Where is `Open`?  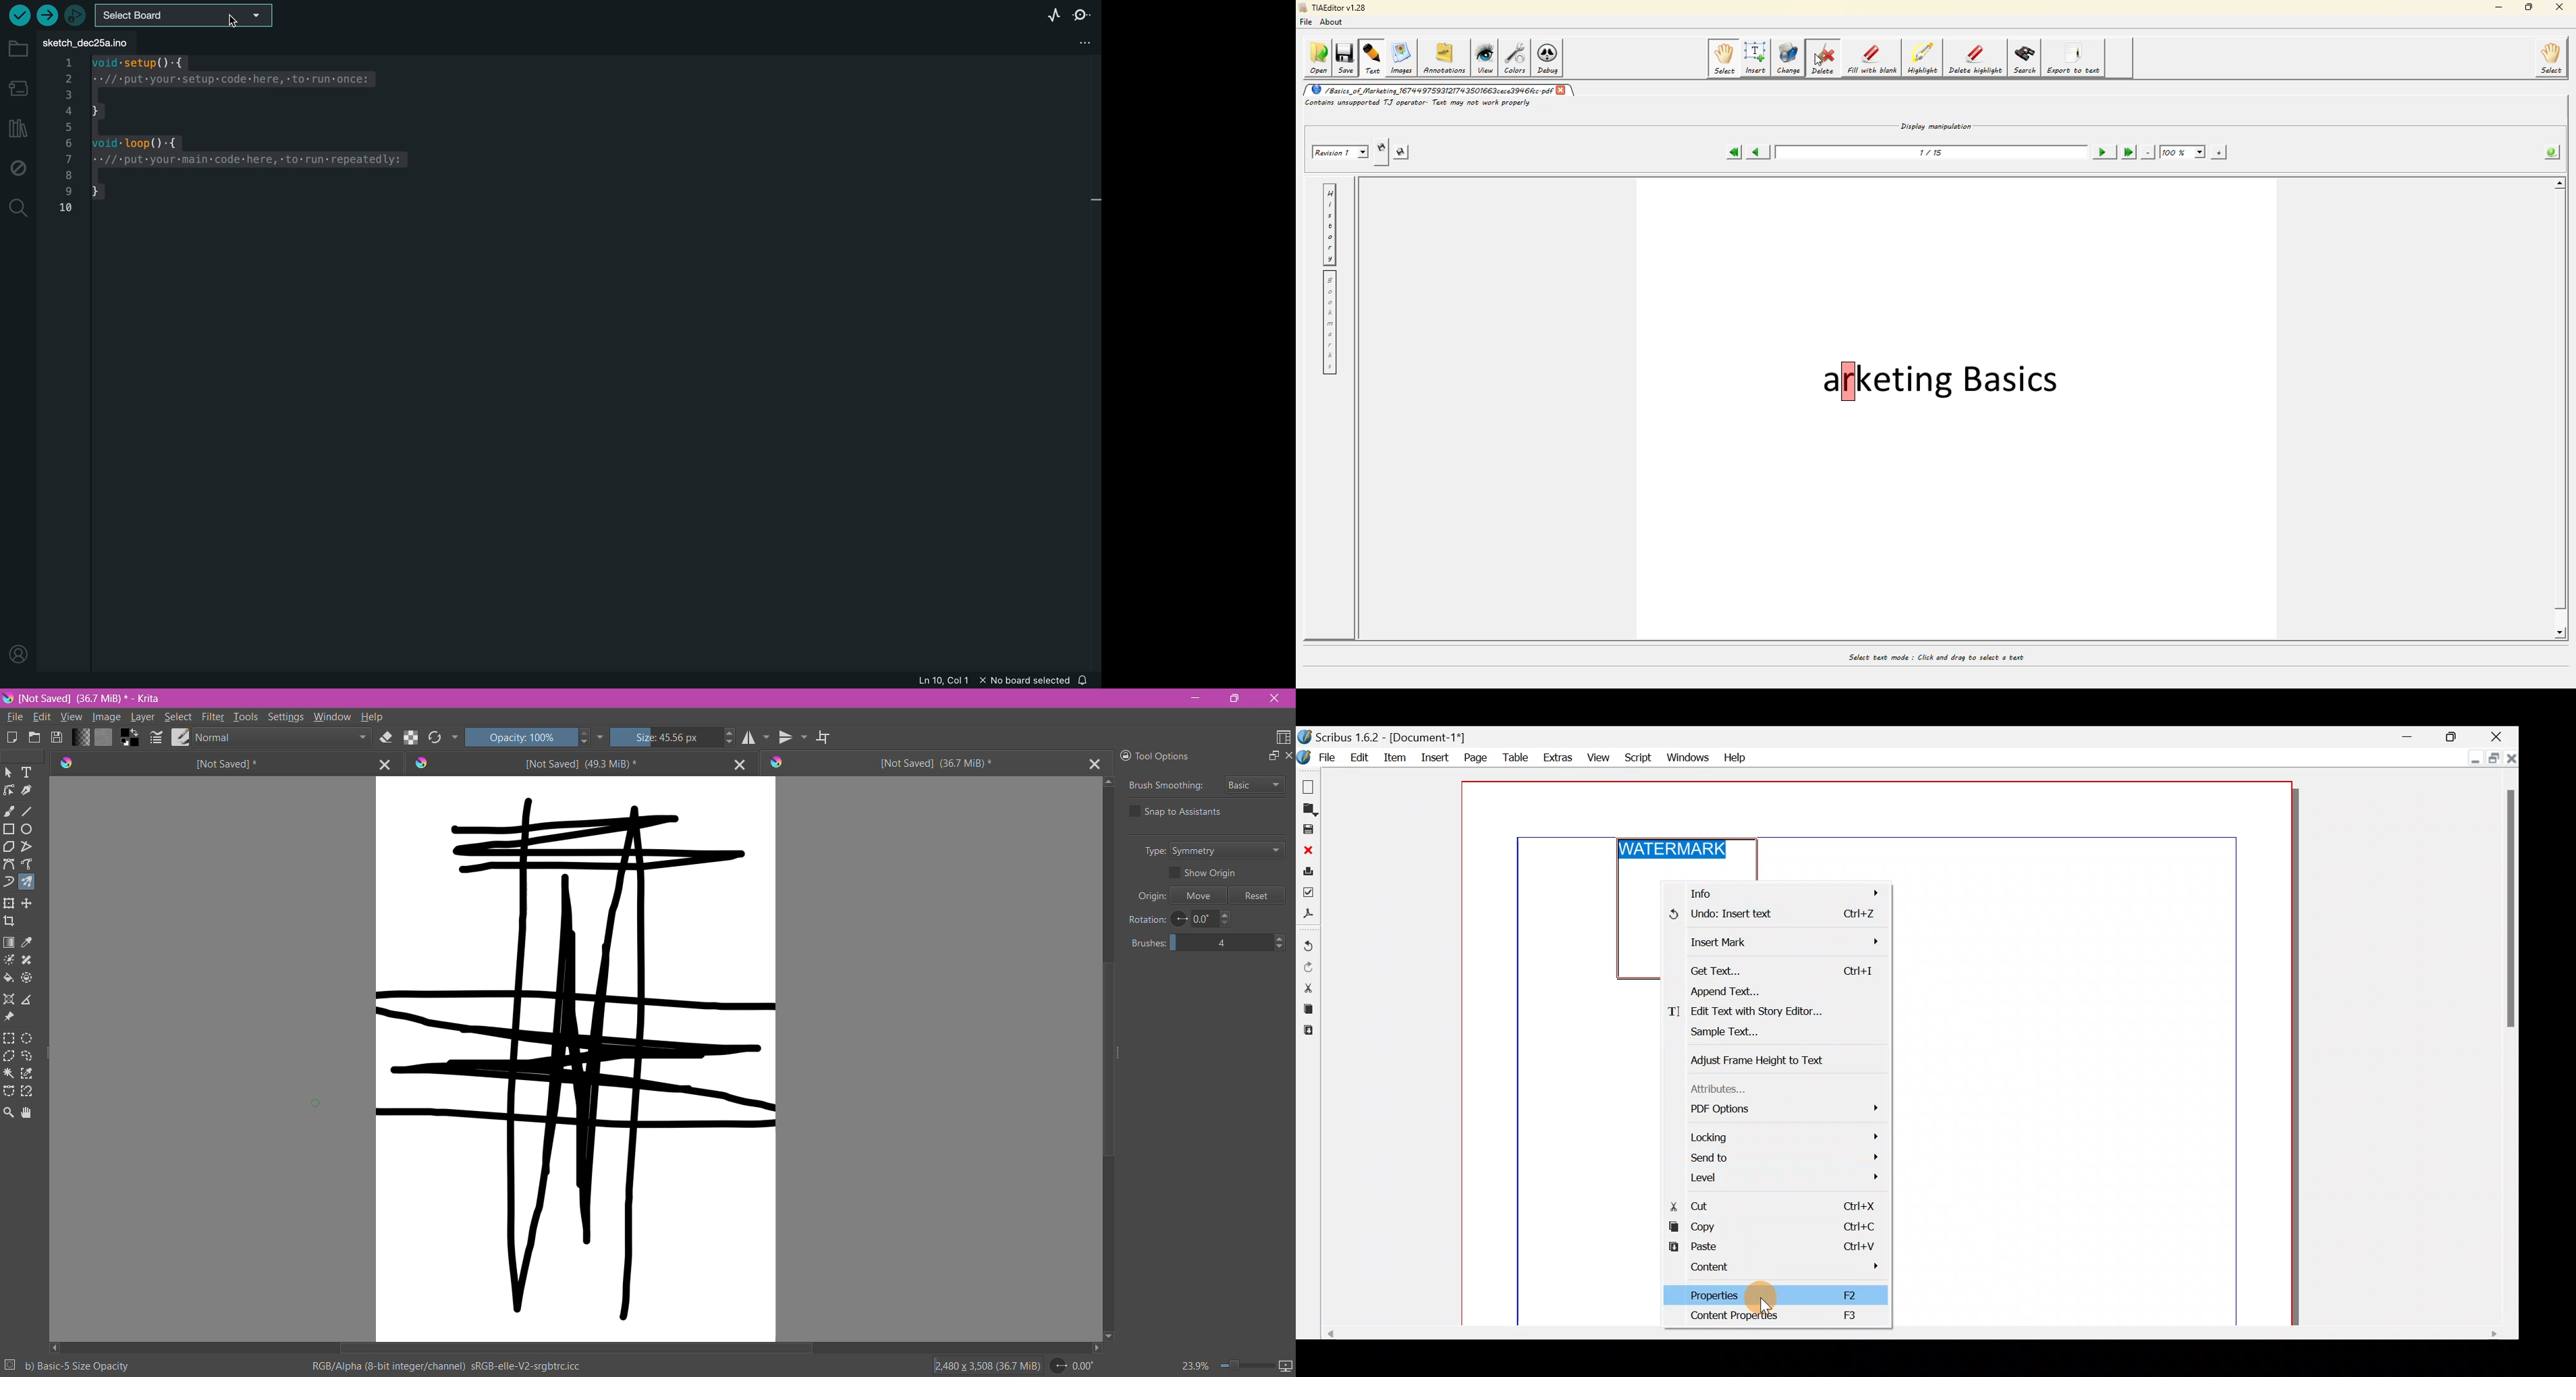
Open is located at coordinates (1307, 810).